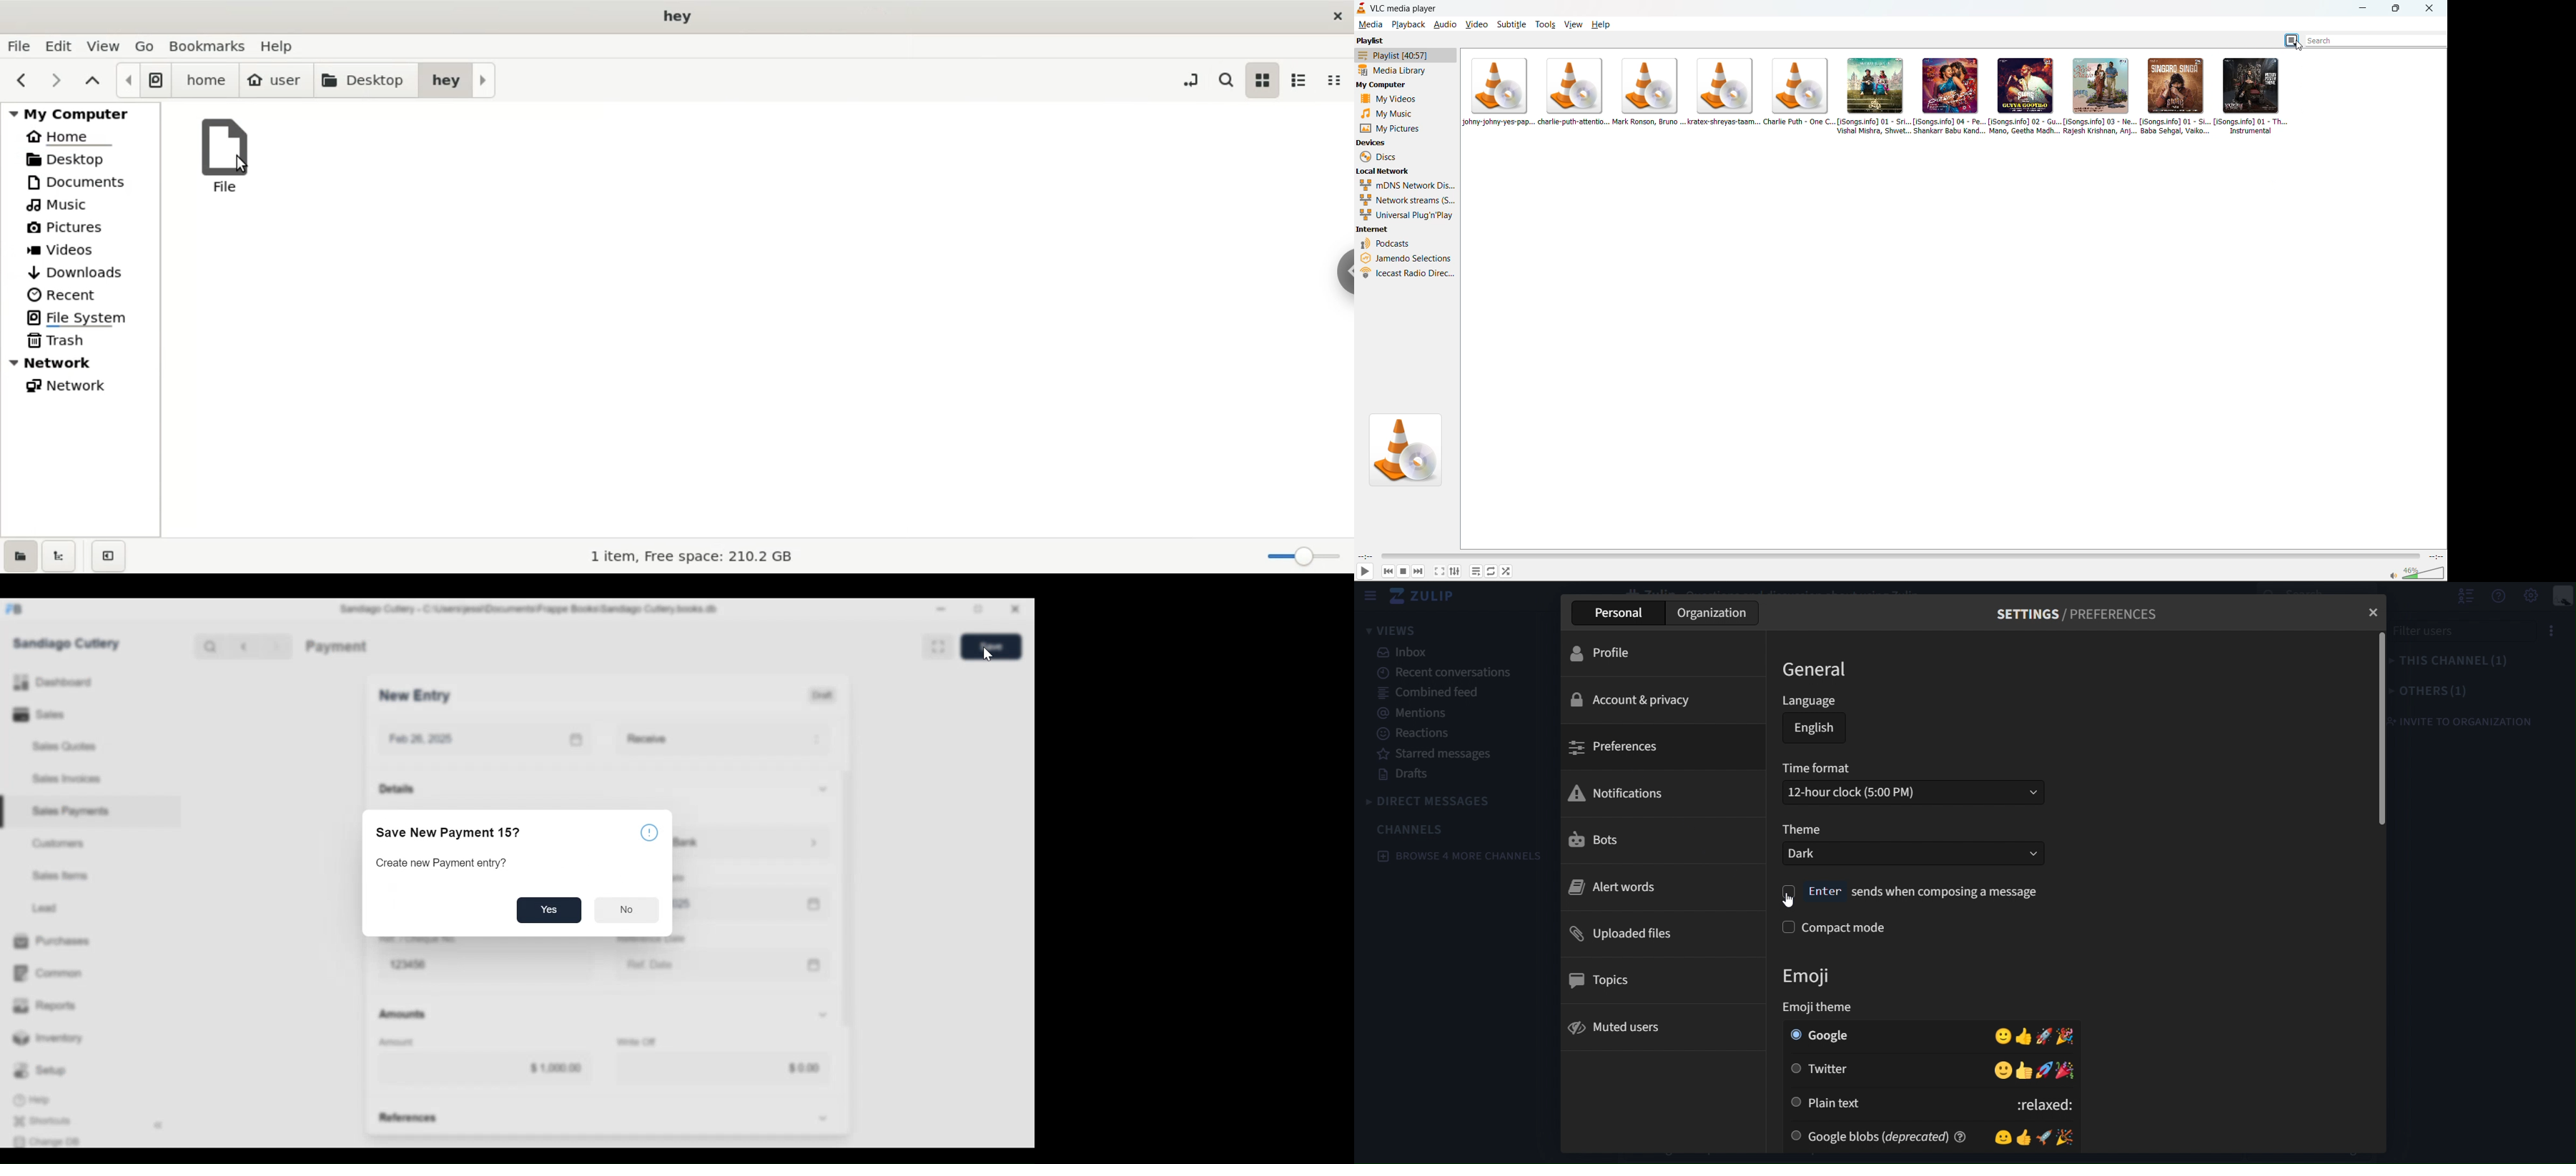 The image size is (2576, 1176). What do you see at coordinates (1815, 728) in the screenshot?
I see `English` at bounding box center [1815, 728].